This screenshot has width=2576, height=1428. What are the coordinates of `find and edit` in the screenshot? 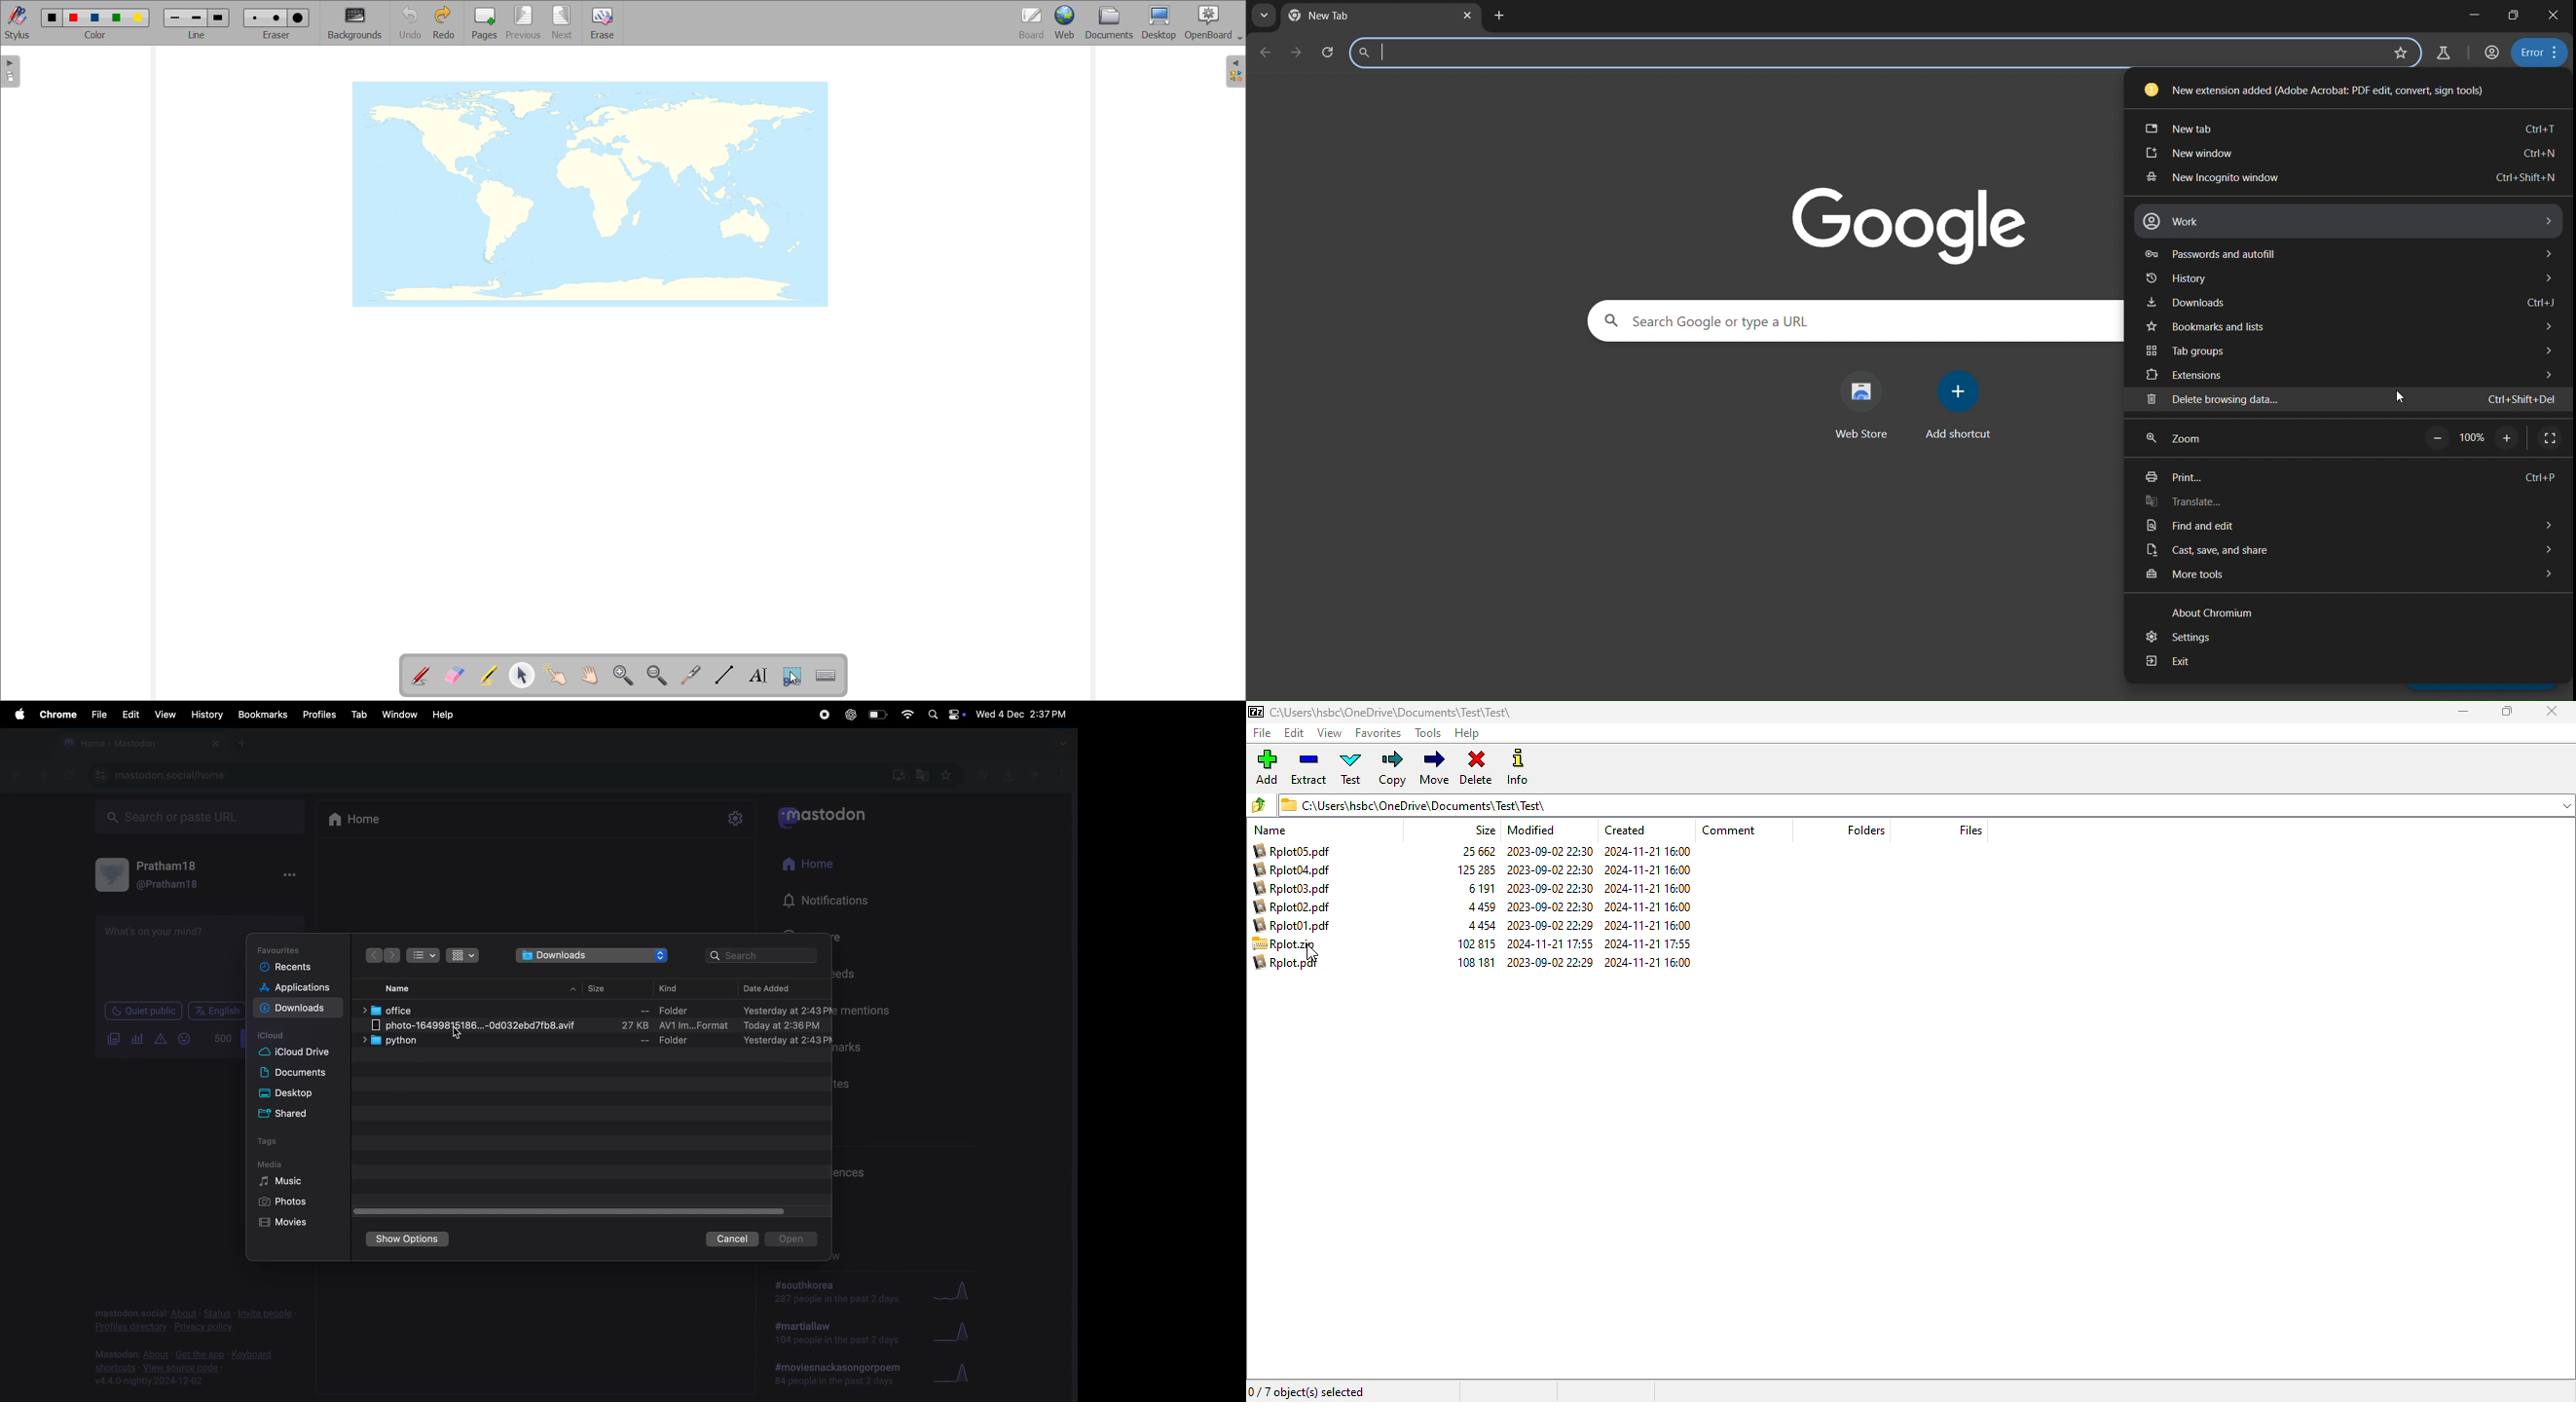 It's located at (2348, 526).